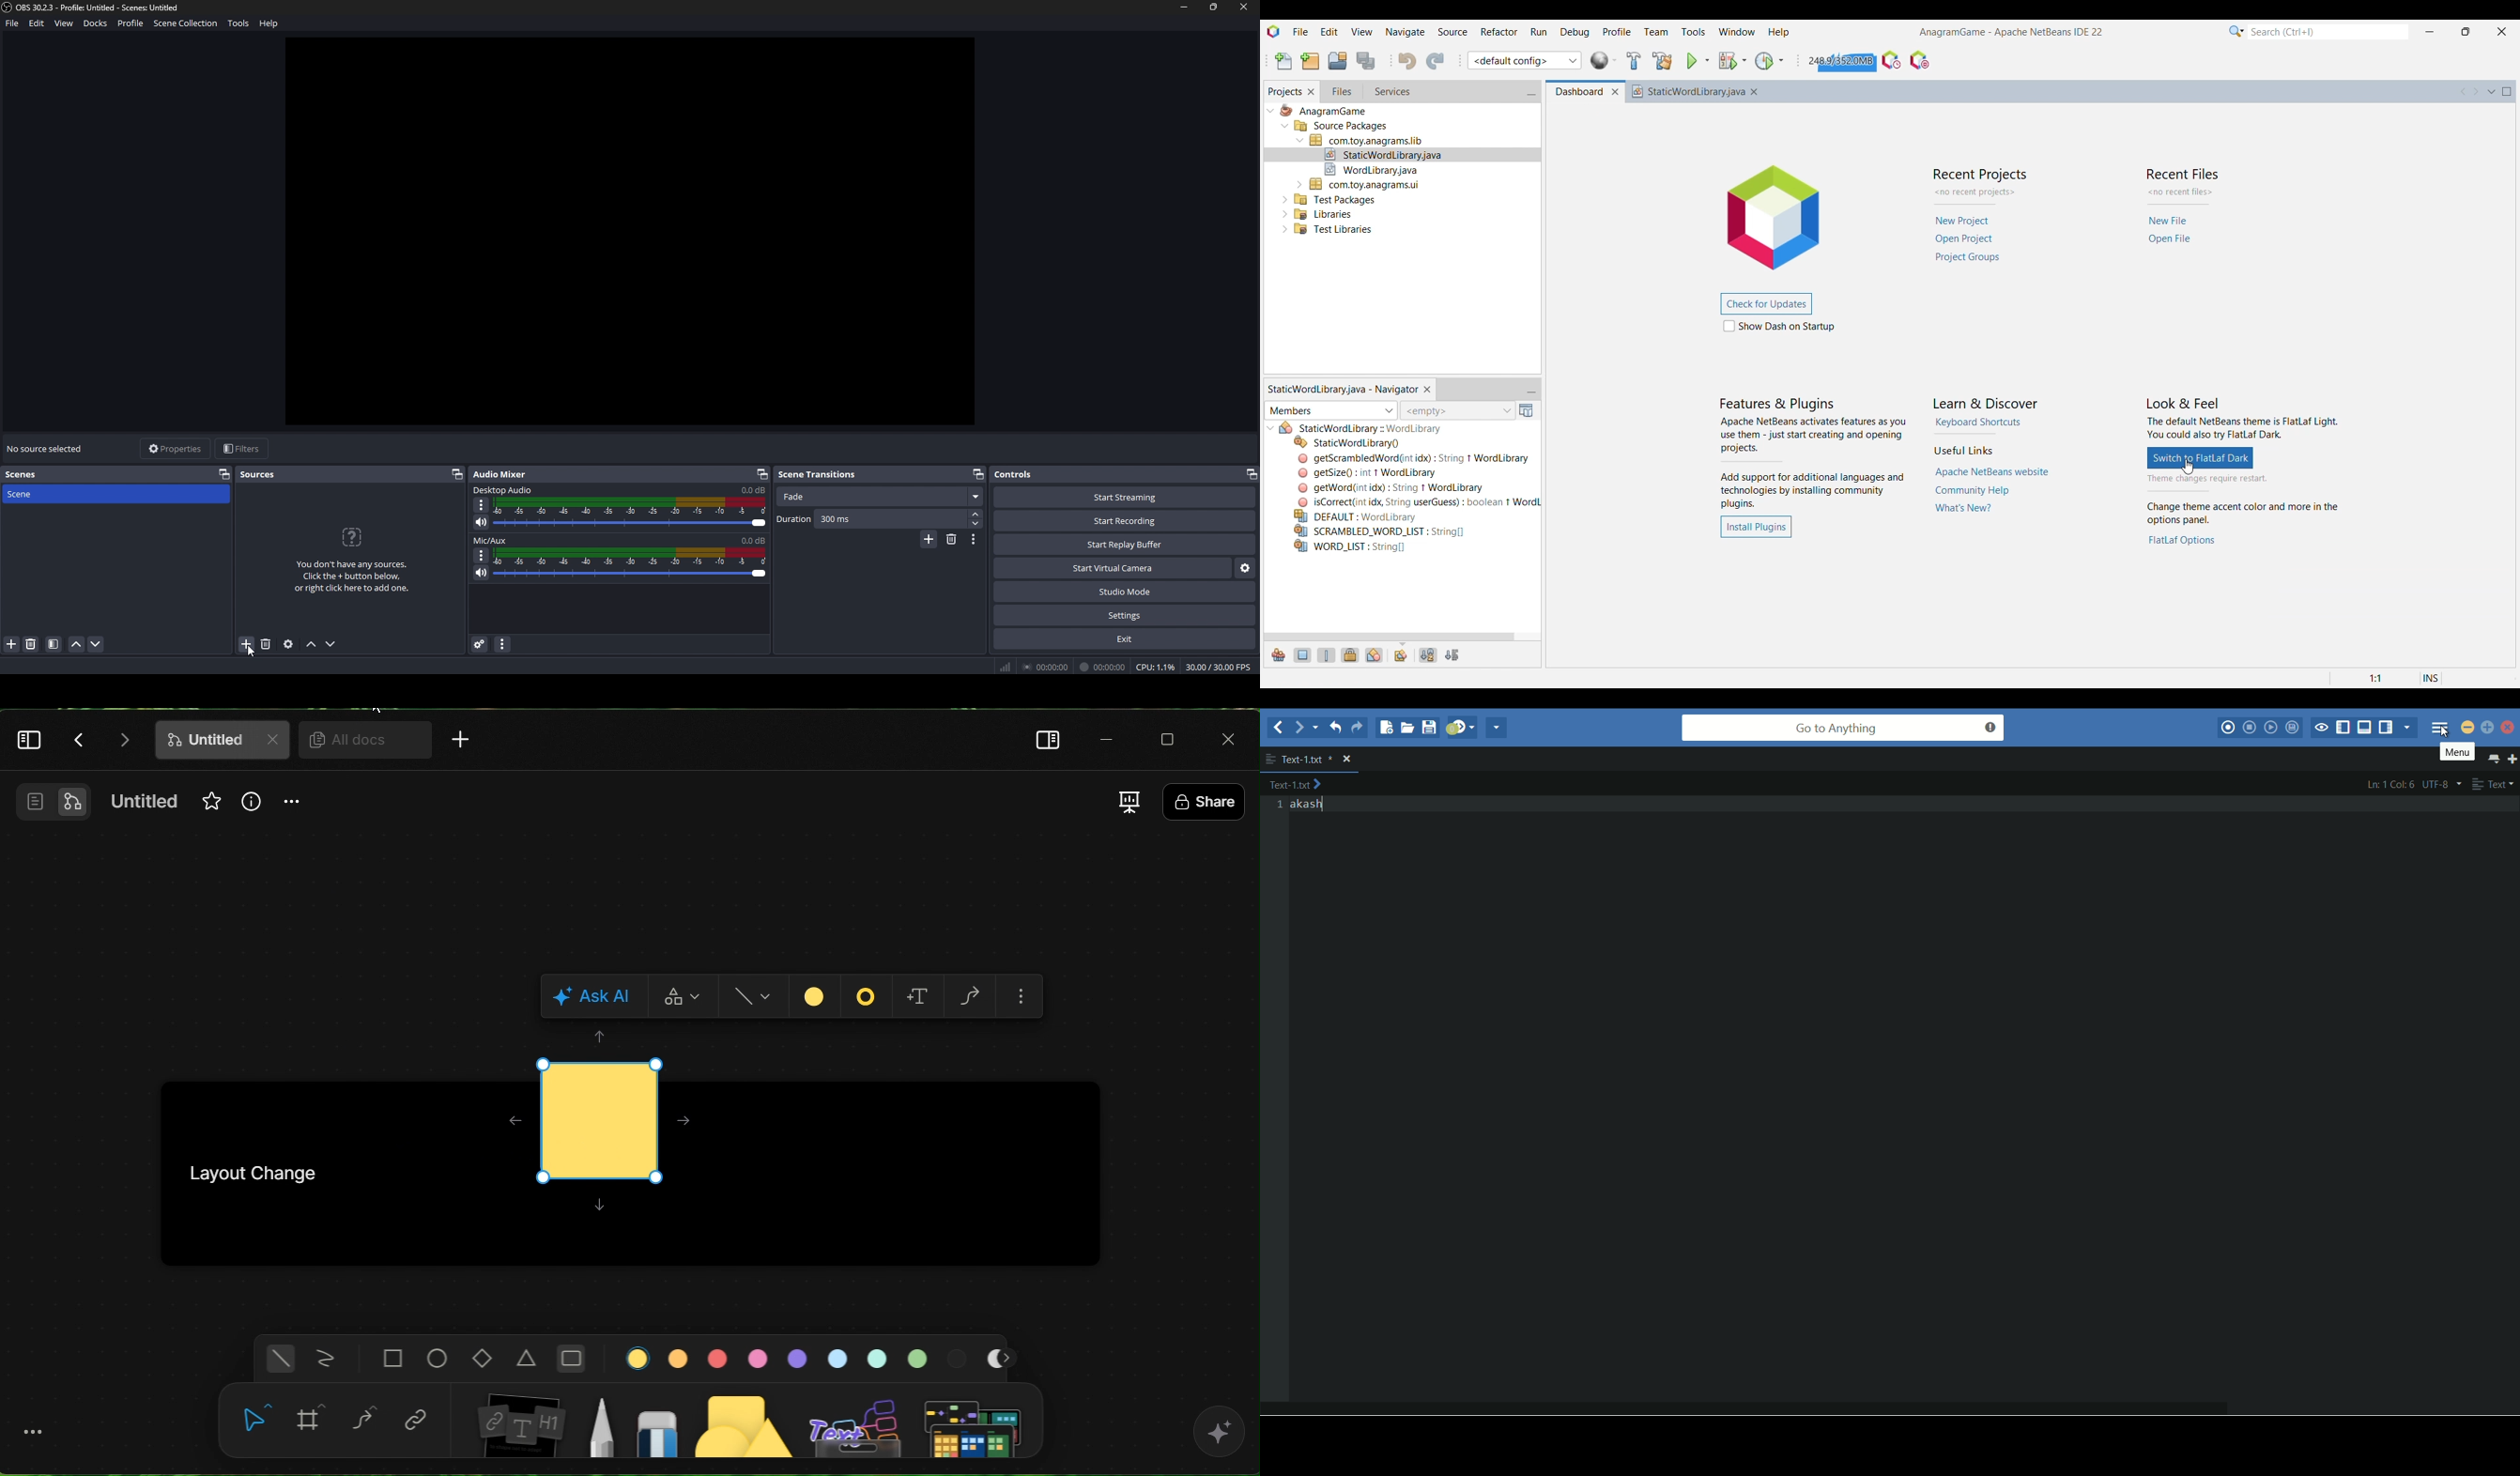 Image resolution: width=2520 pixels, height=1484 pixels. I want to click on Left panel, so click(31, 745).